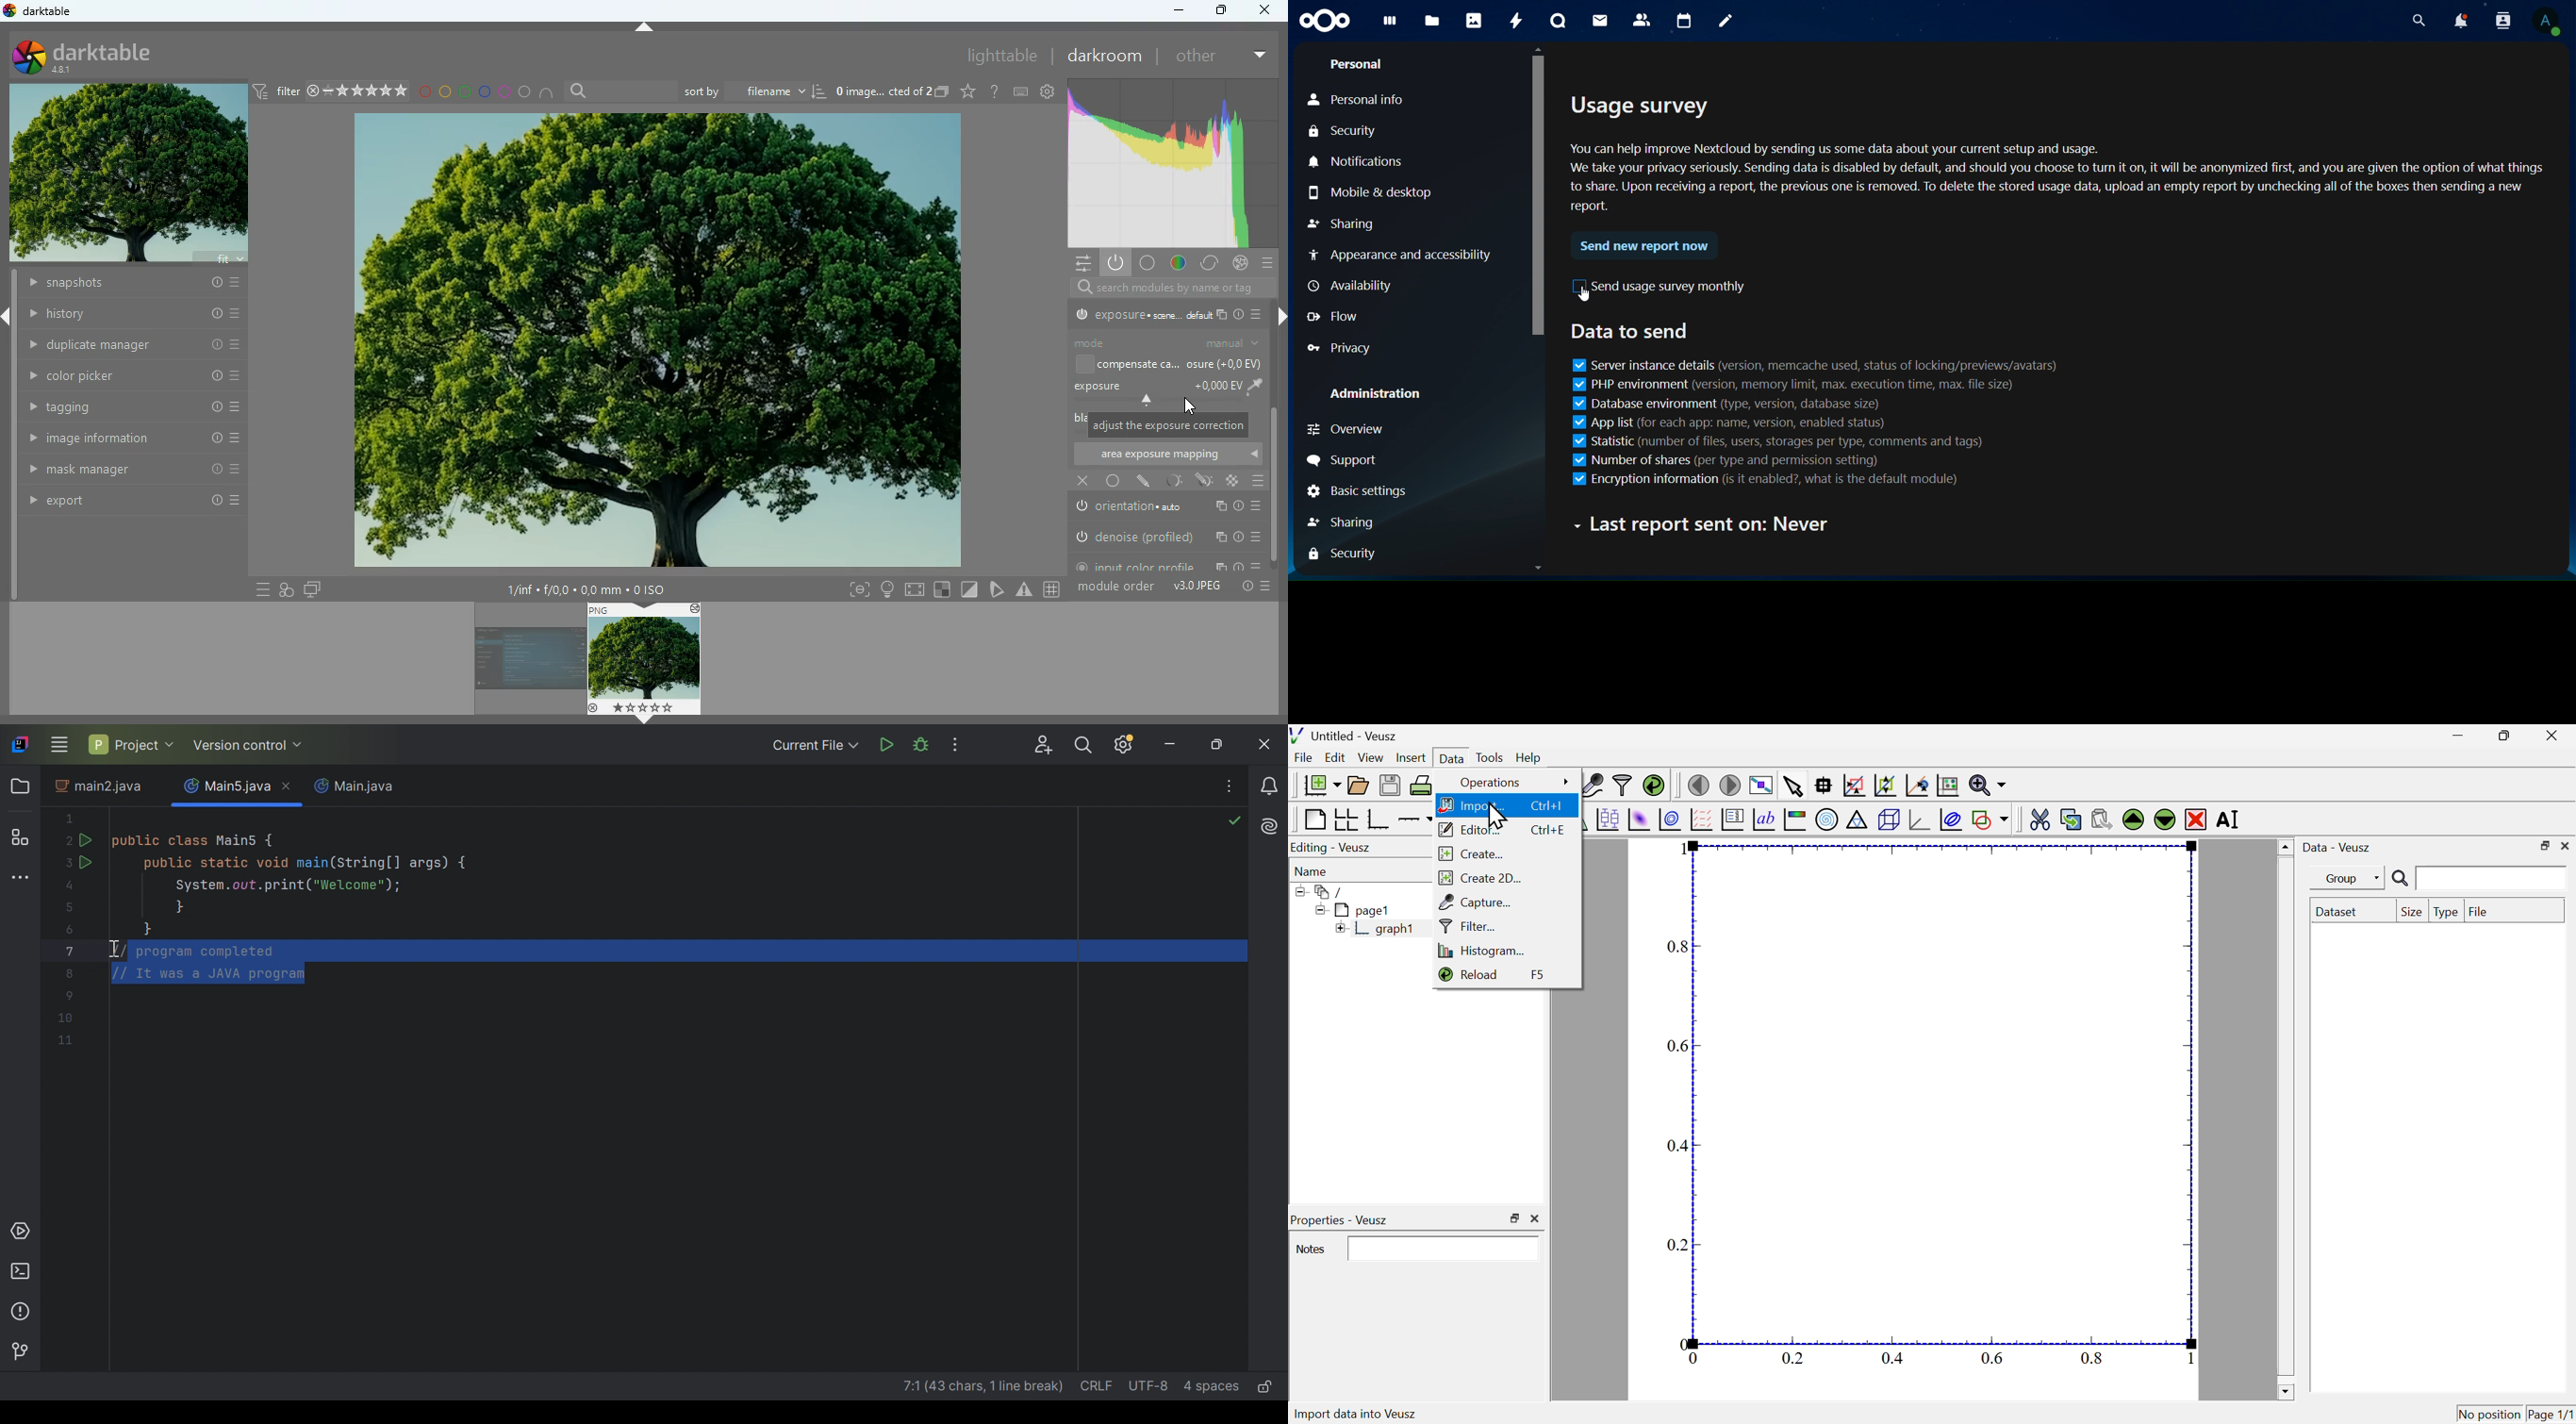 This screenshot has height=1428, width=2576. What do you see at coordinates (1814, 363) in the screenshot?
I see `server instance details` at bounding box center [1814, 363].